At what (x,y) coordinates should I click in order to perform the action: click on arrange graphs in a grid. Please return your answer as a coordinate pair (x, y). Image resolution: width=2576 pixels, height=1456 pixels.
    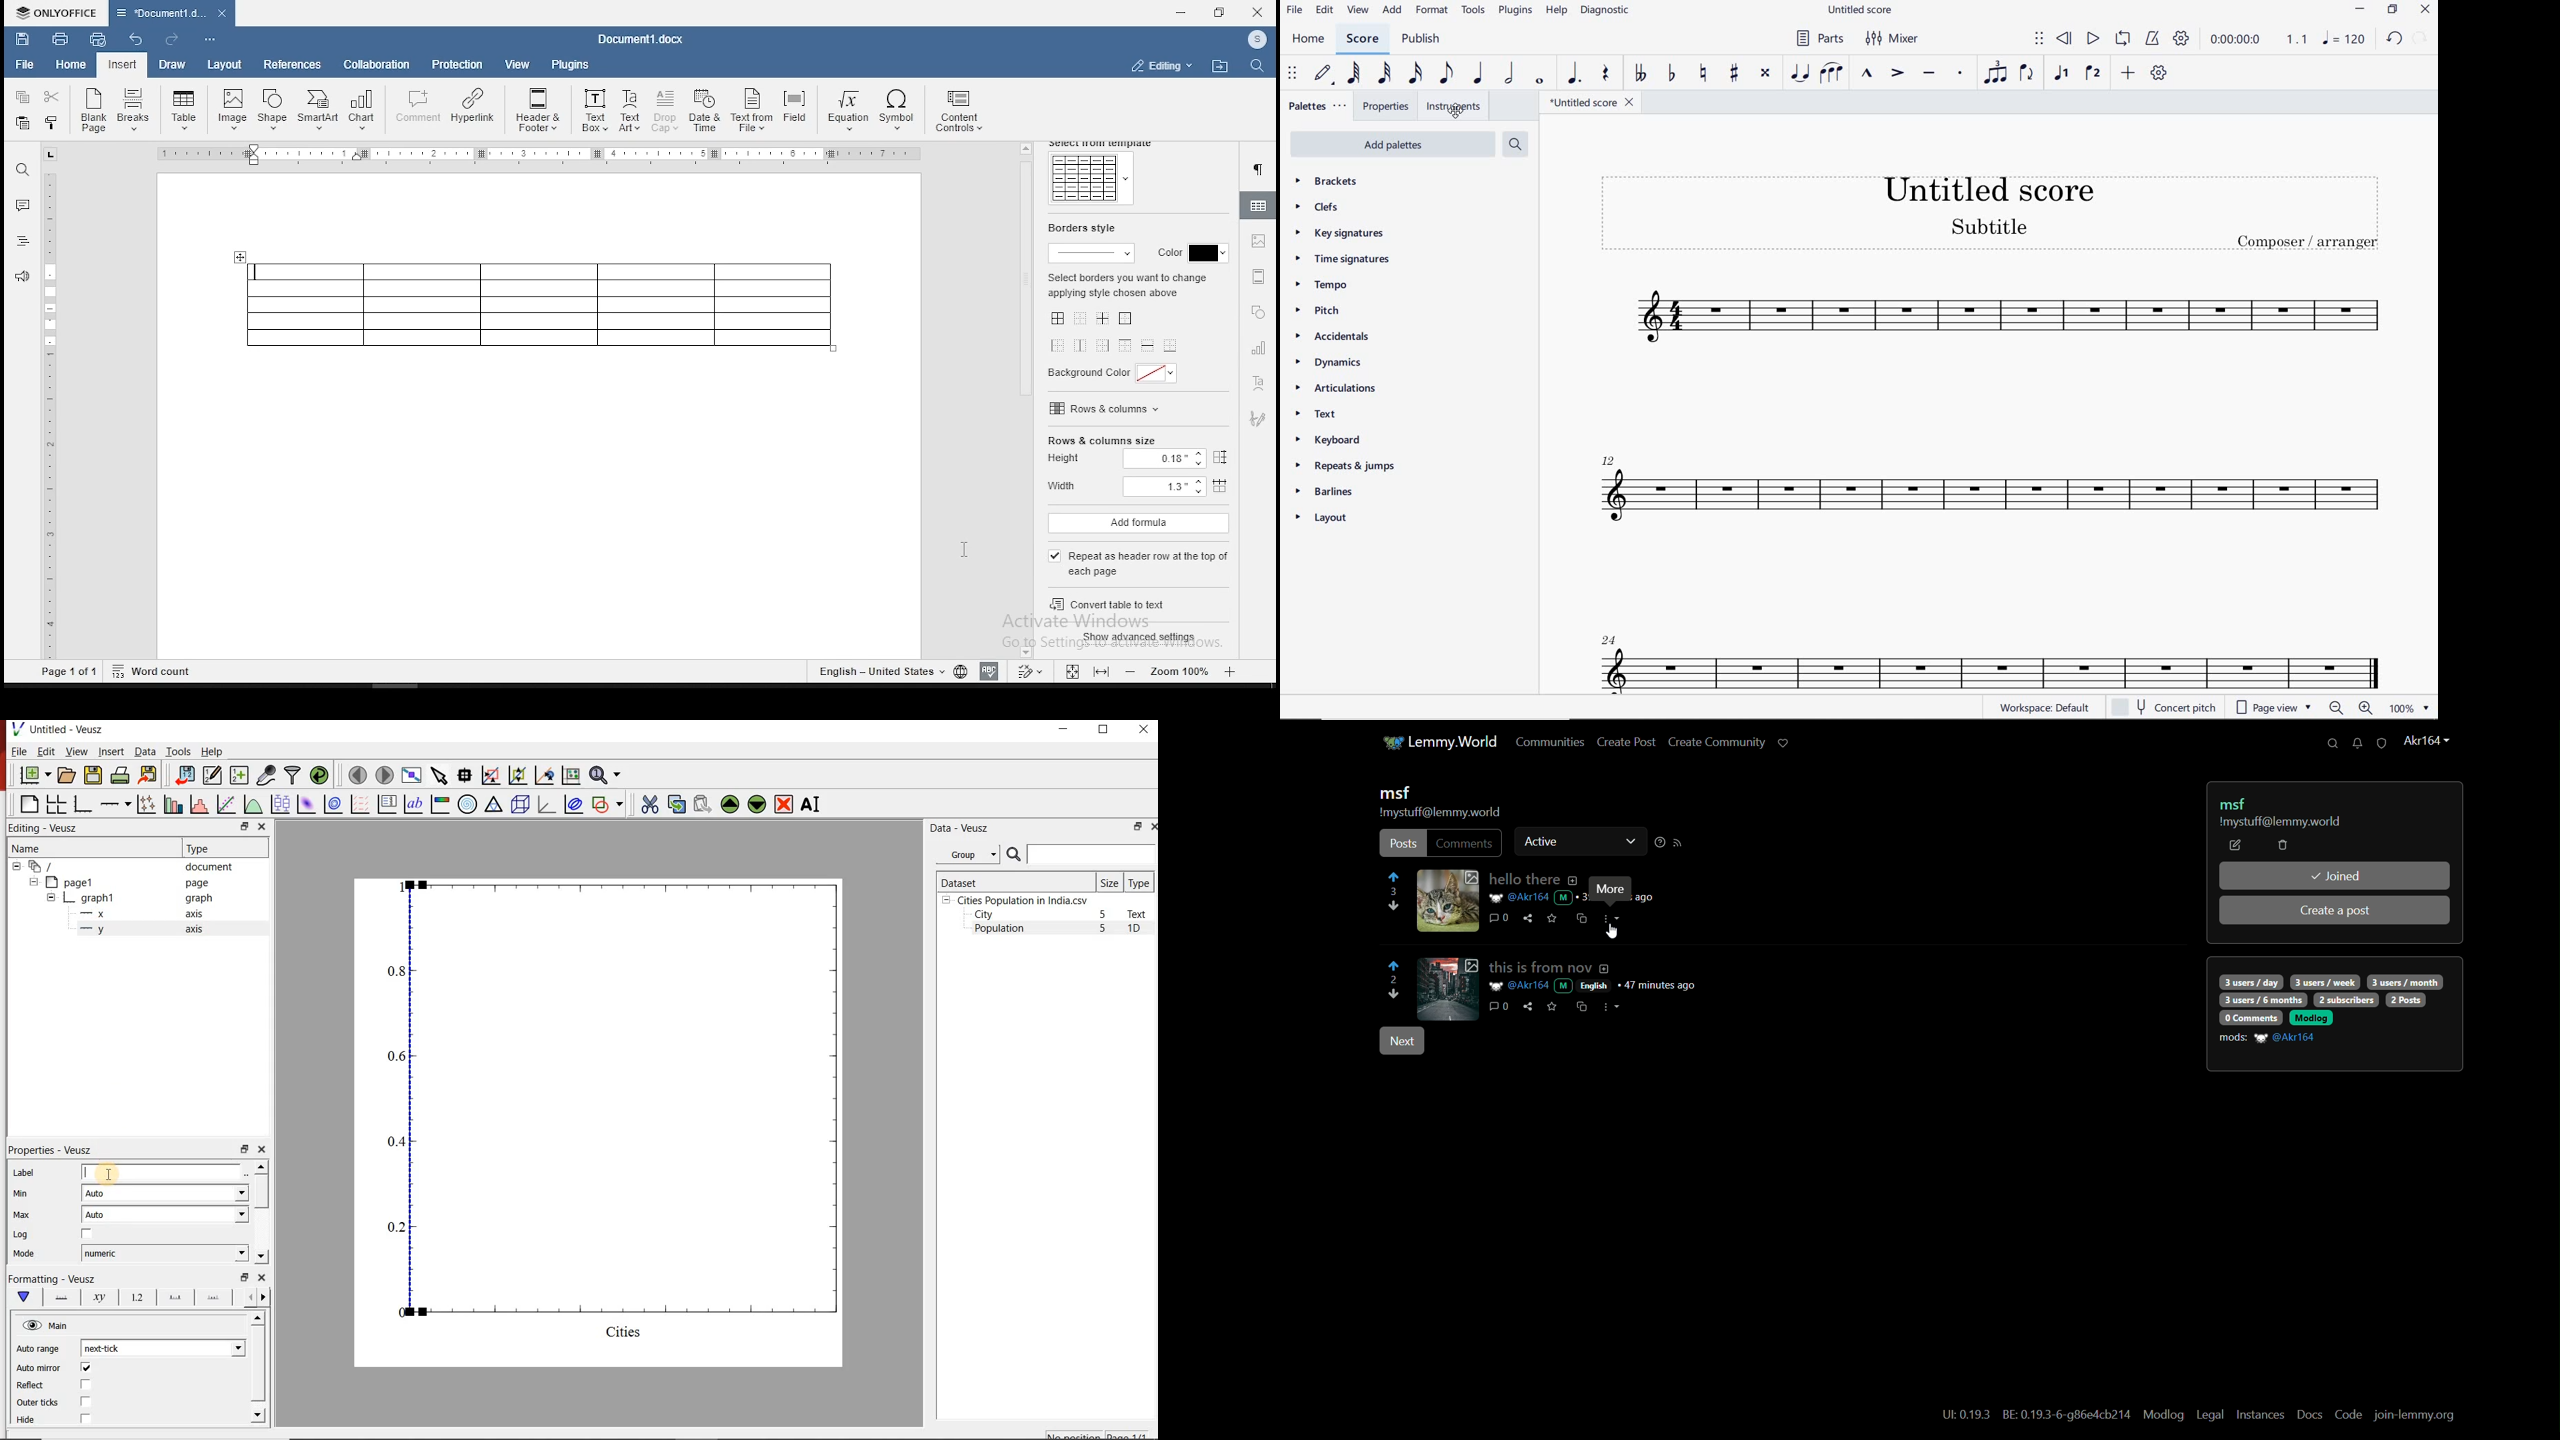
    Looking at the image, I should click on (56, 804).